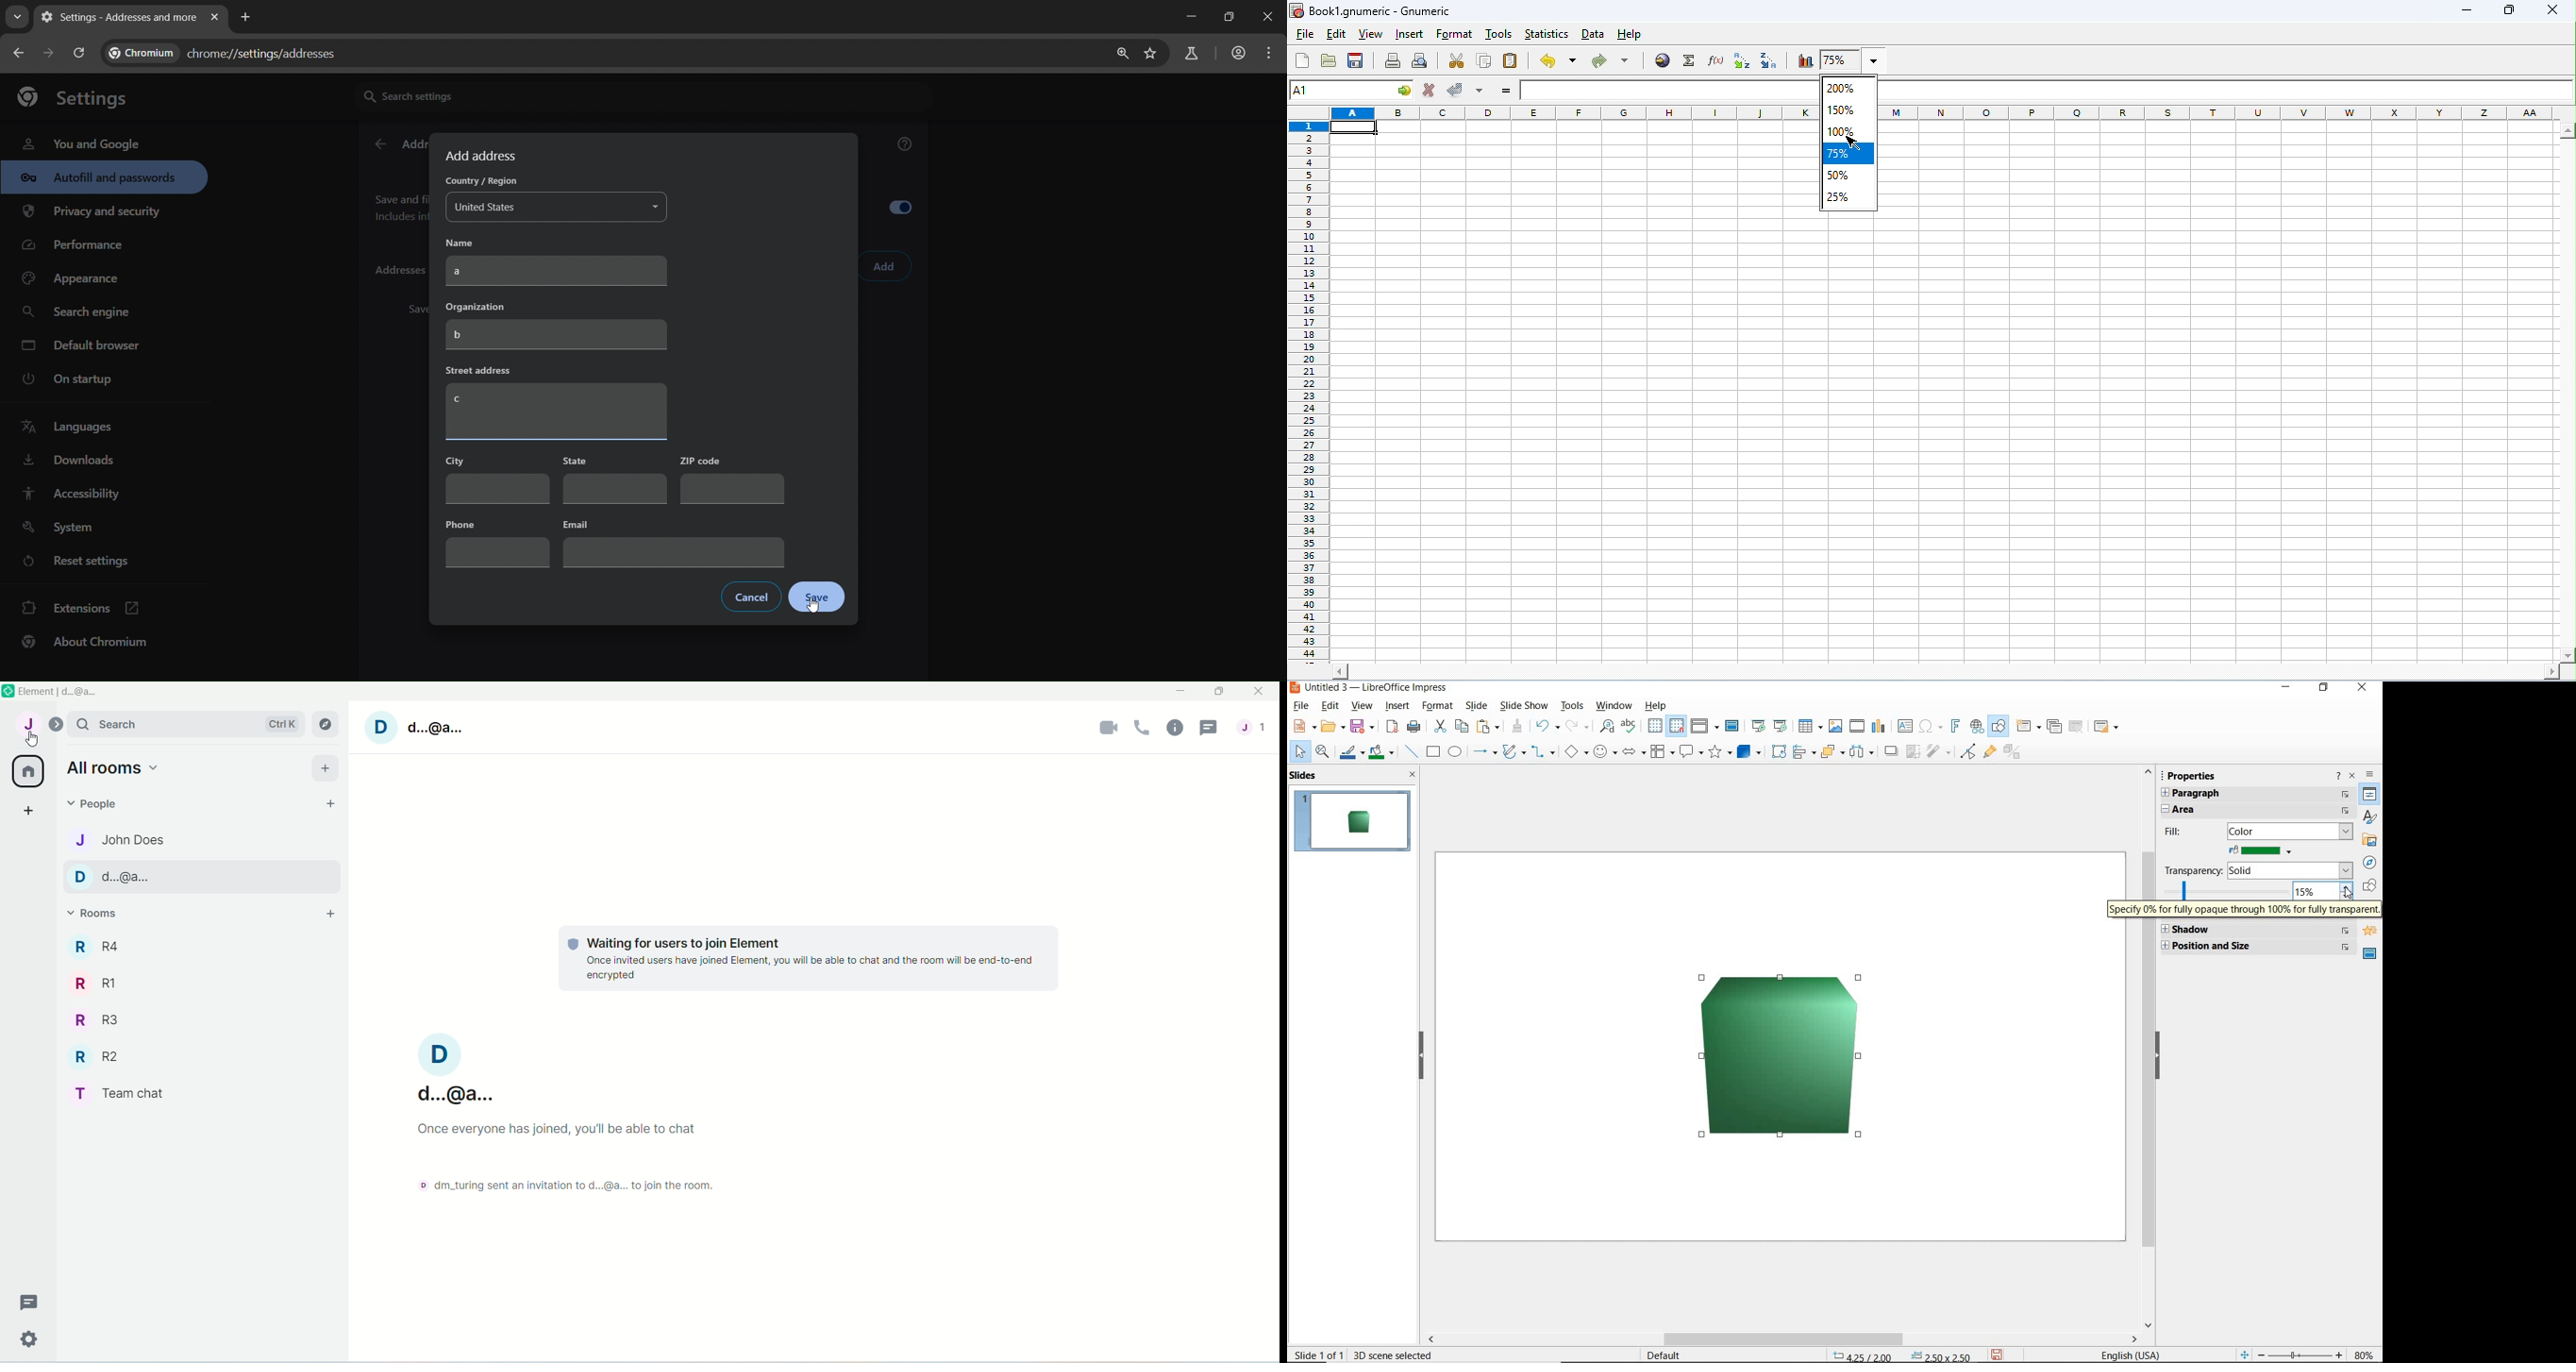 The height and width of the screenshot is (1372, 2576). What do you see at coordinates (1558, 60) in the screenshot?
I see `undo` at bounding box center [1558, 60].